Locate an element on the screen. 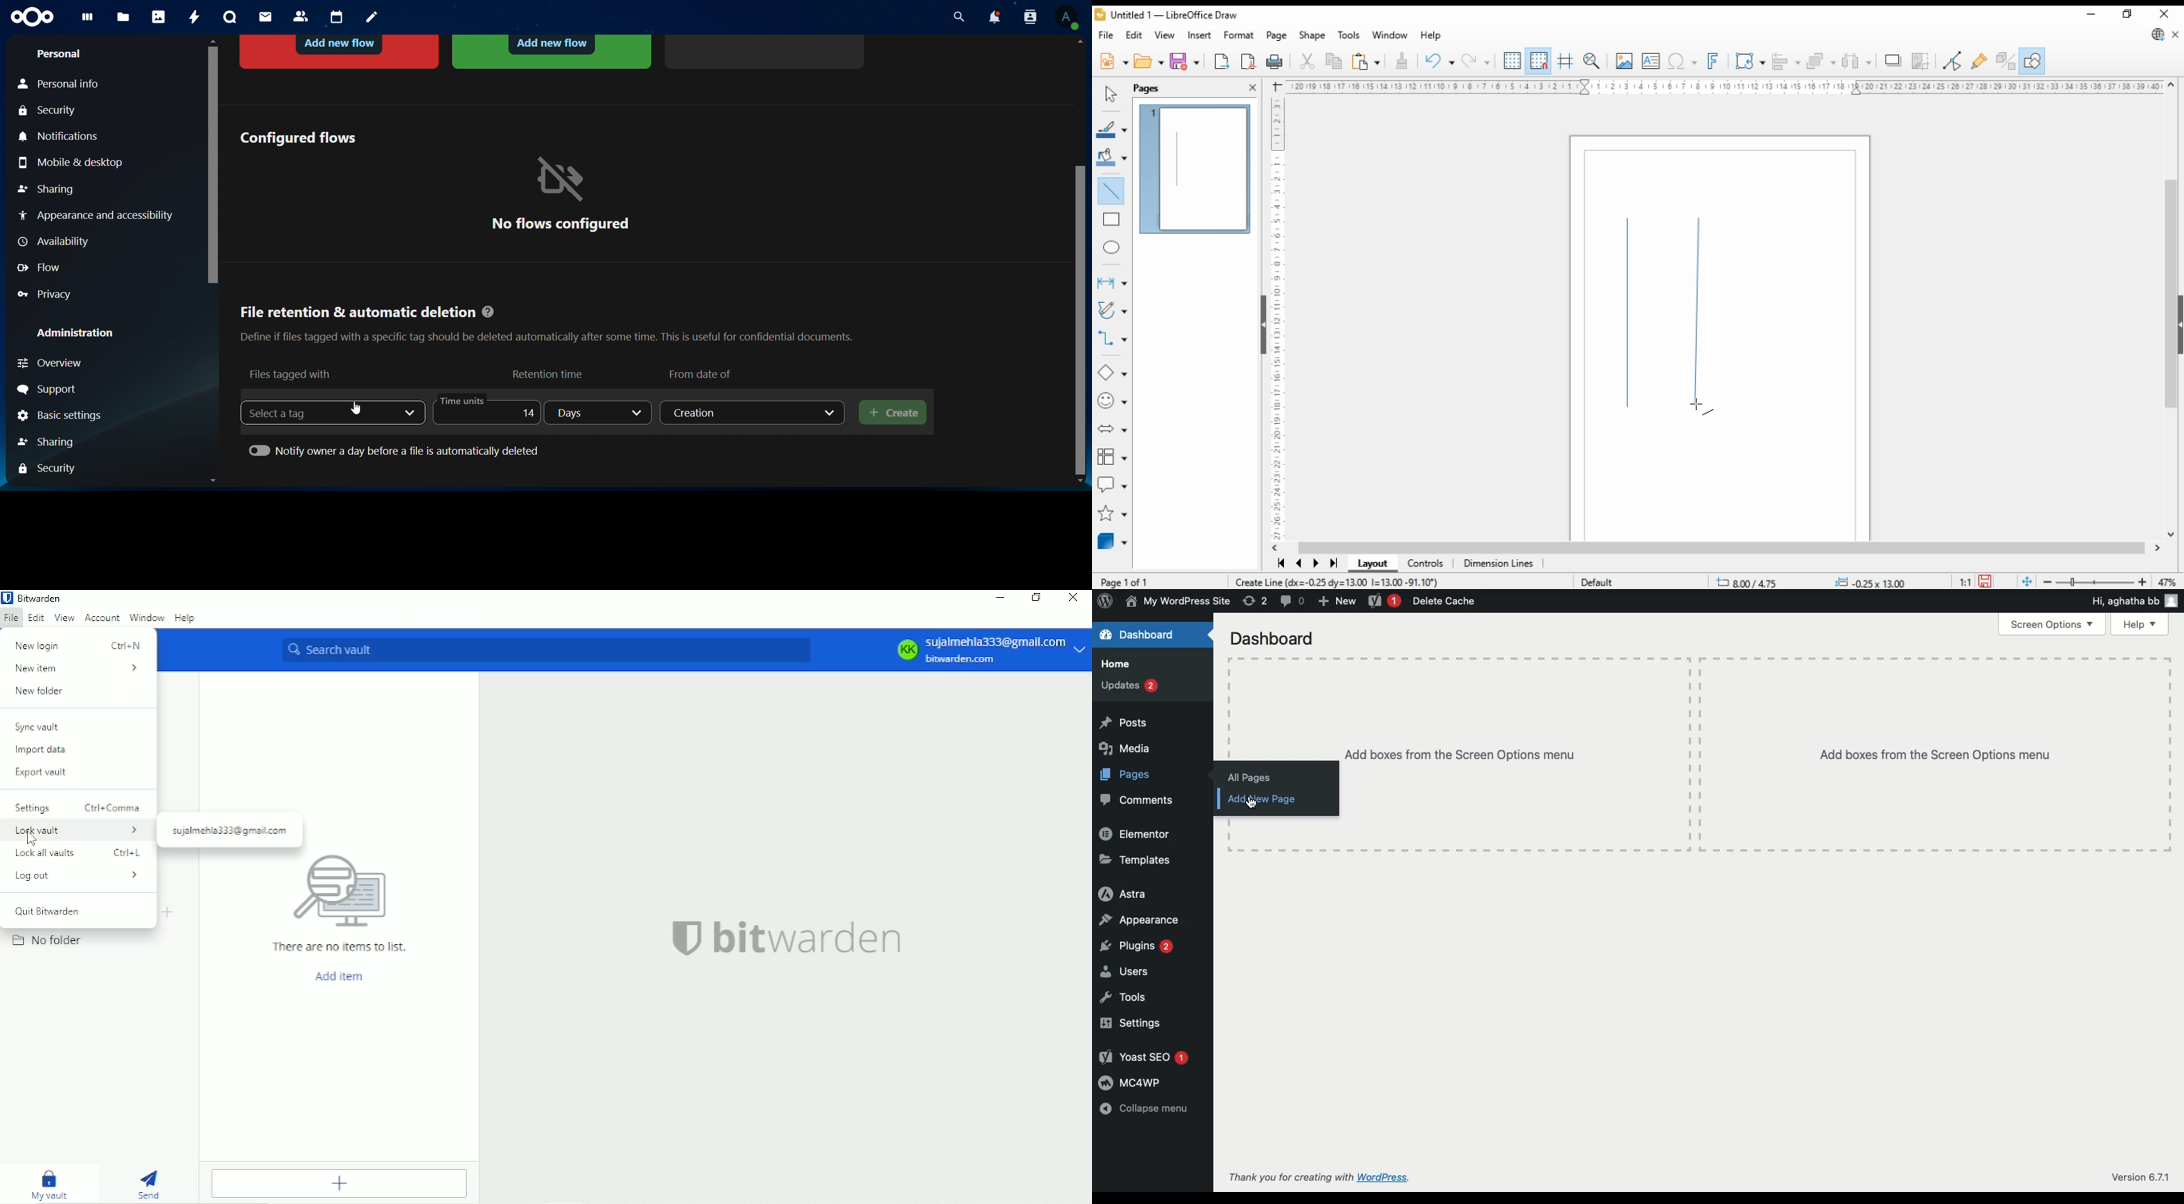  page is located at coordinates (1276, 36).